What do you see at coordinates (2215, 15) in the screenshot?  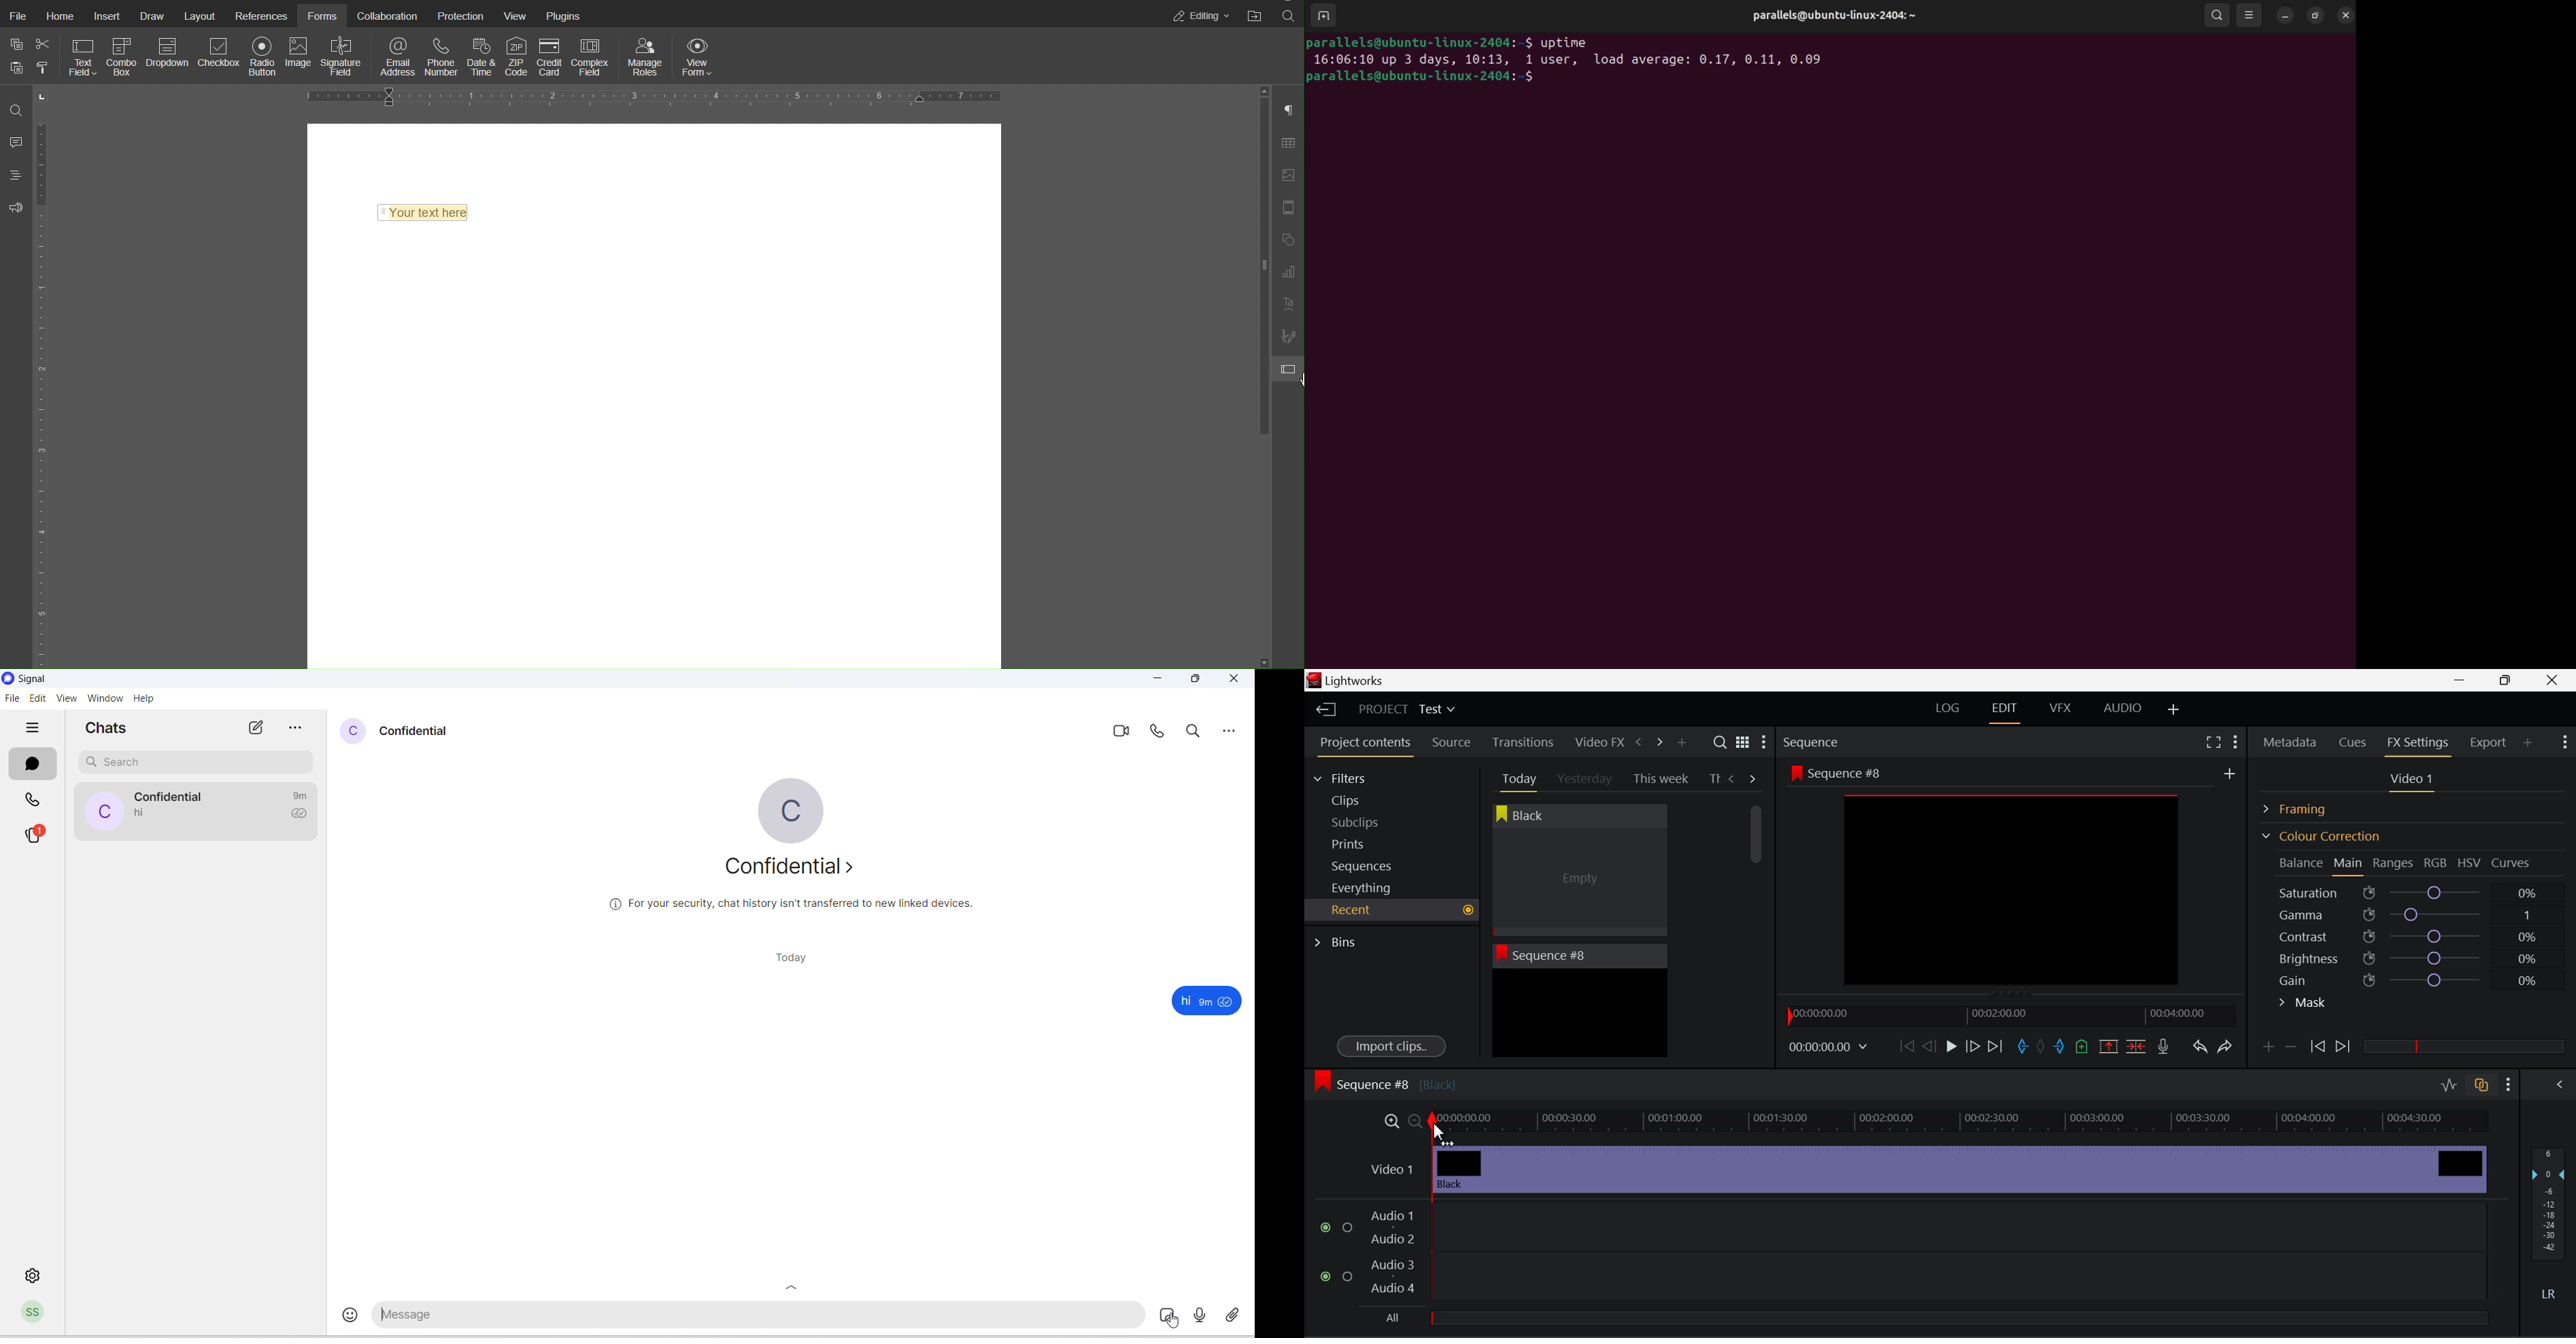 I see `search` at bounding box center [2215, 15].